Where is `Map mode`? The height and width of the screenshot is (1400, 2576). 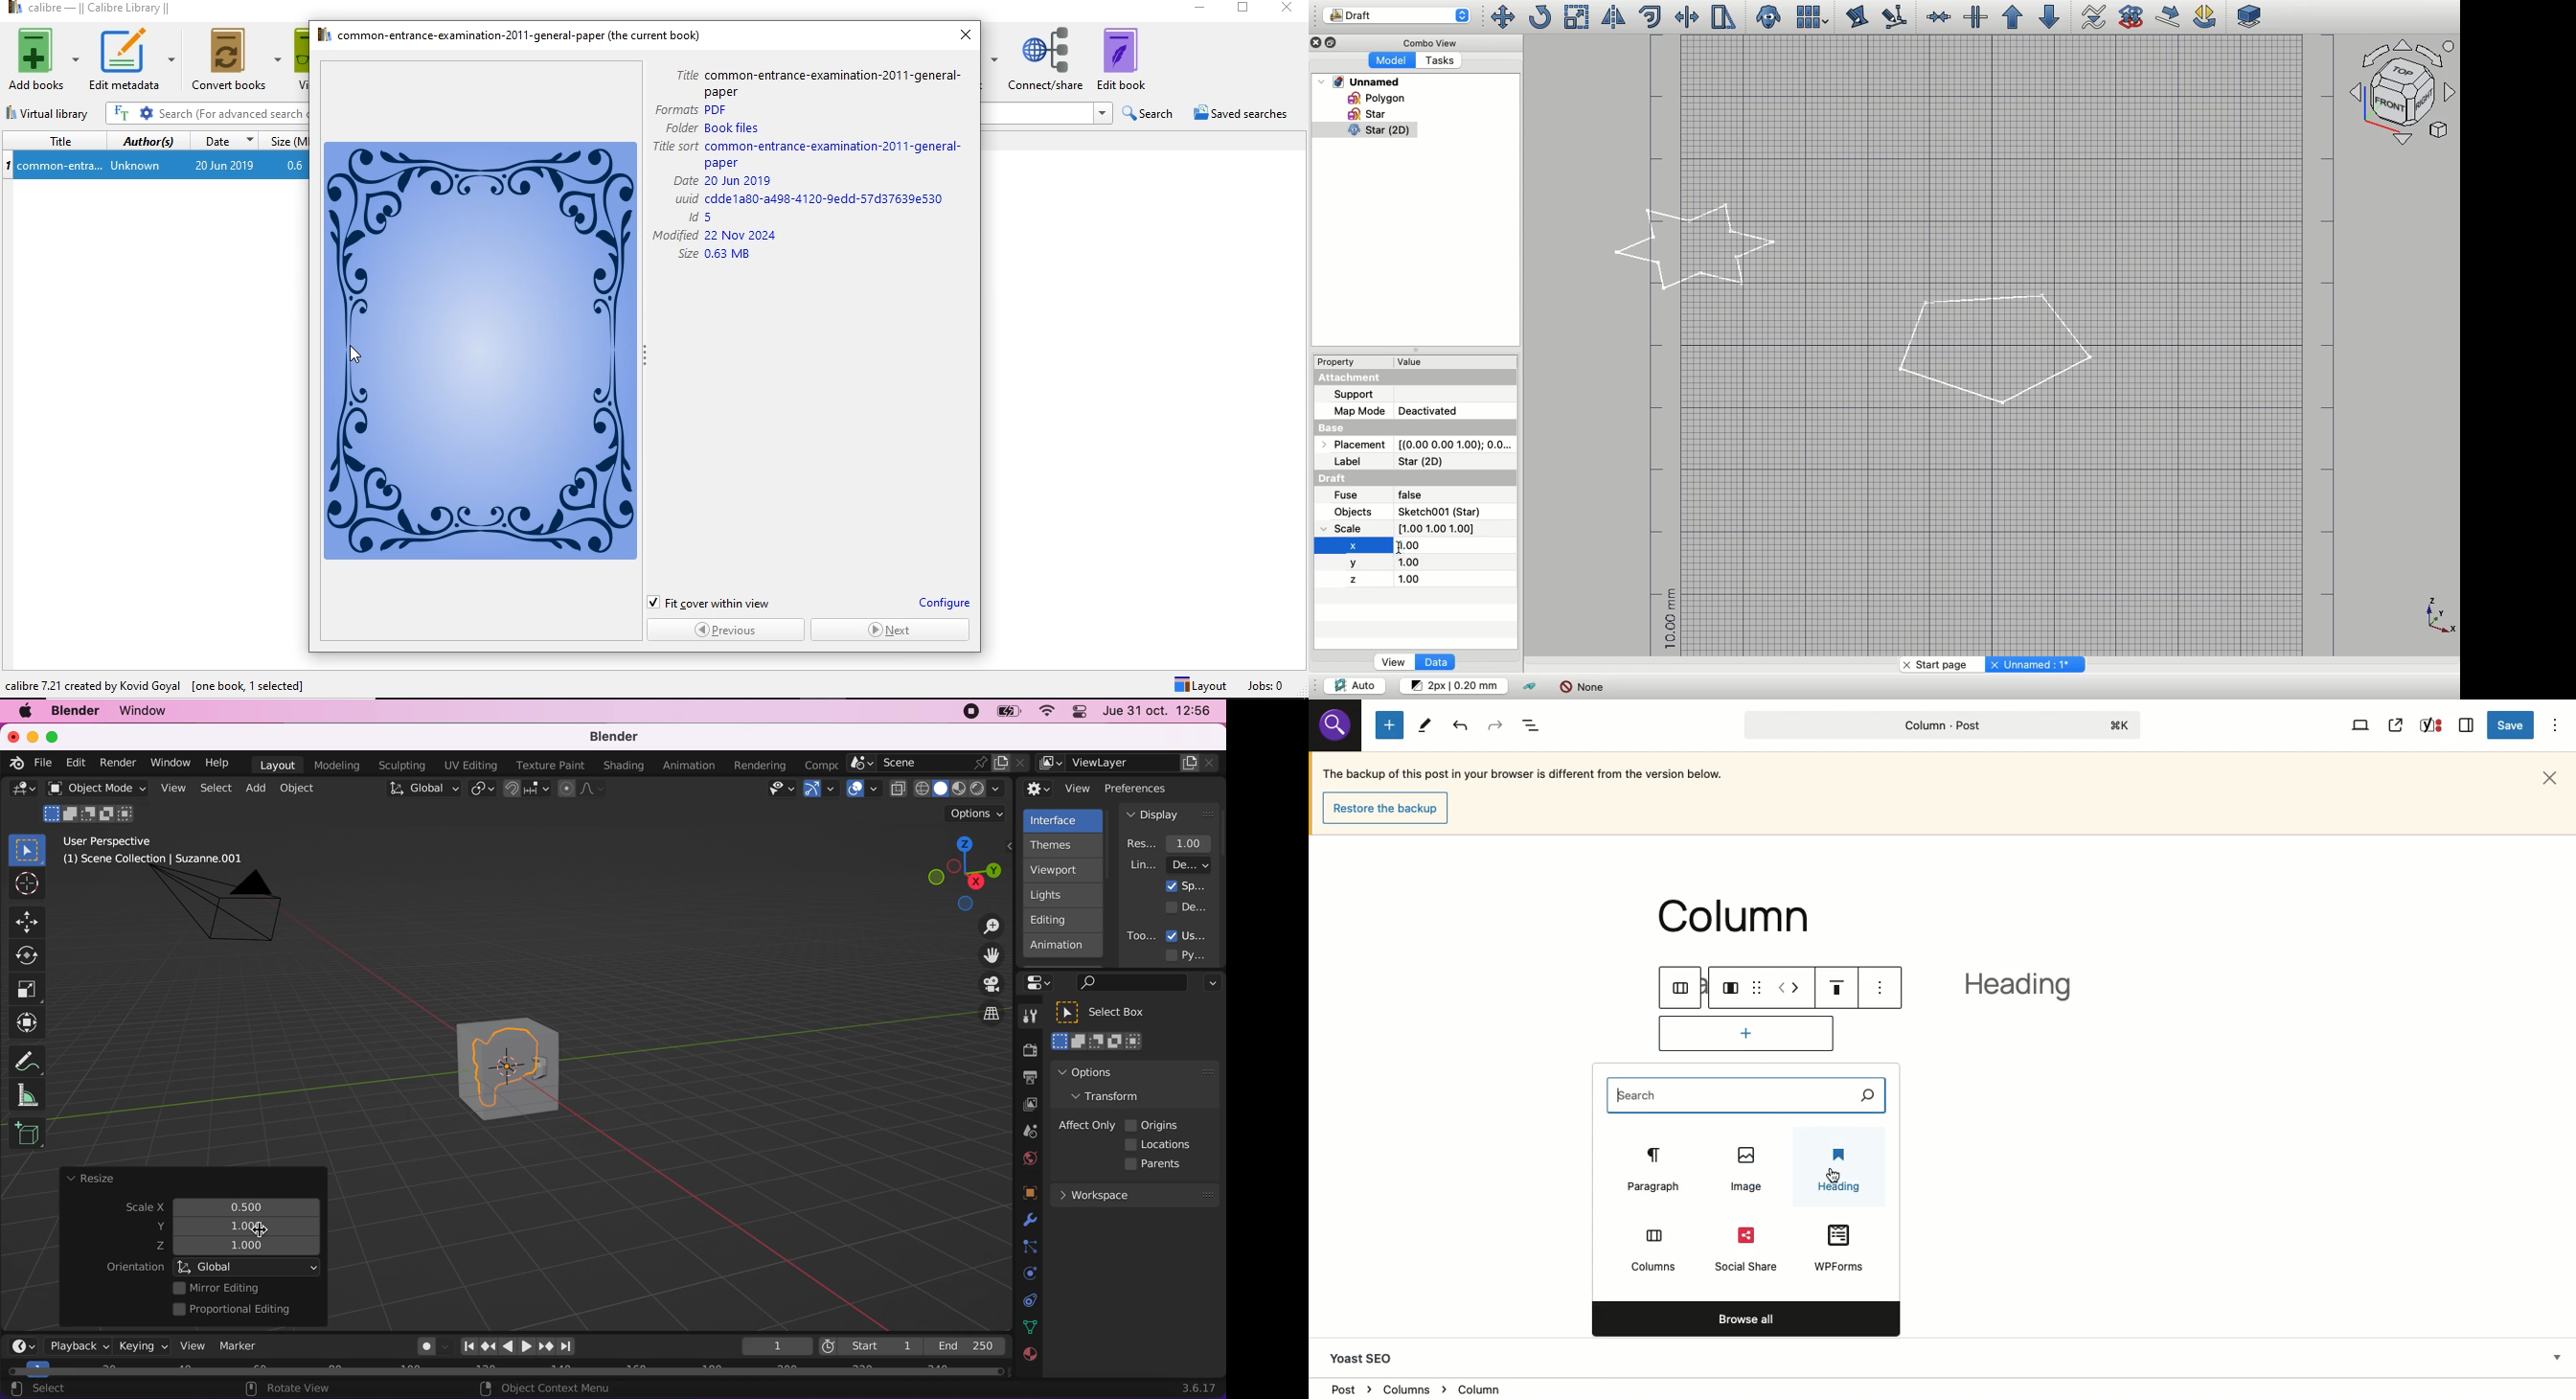 Map mode is located at coordinates (1359, 411).